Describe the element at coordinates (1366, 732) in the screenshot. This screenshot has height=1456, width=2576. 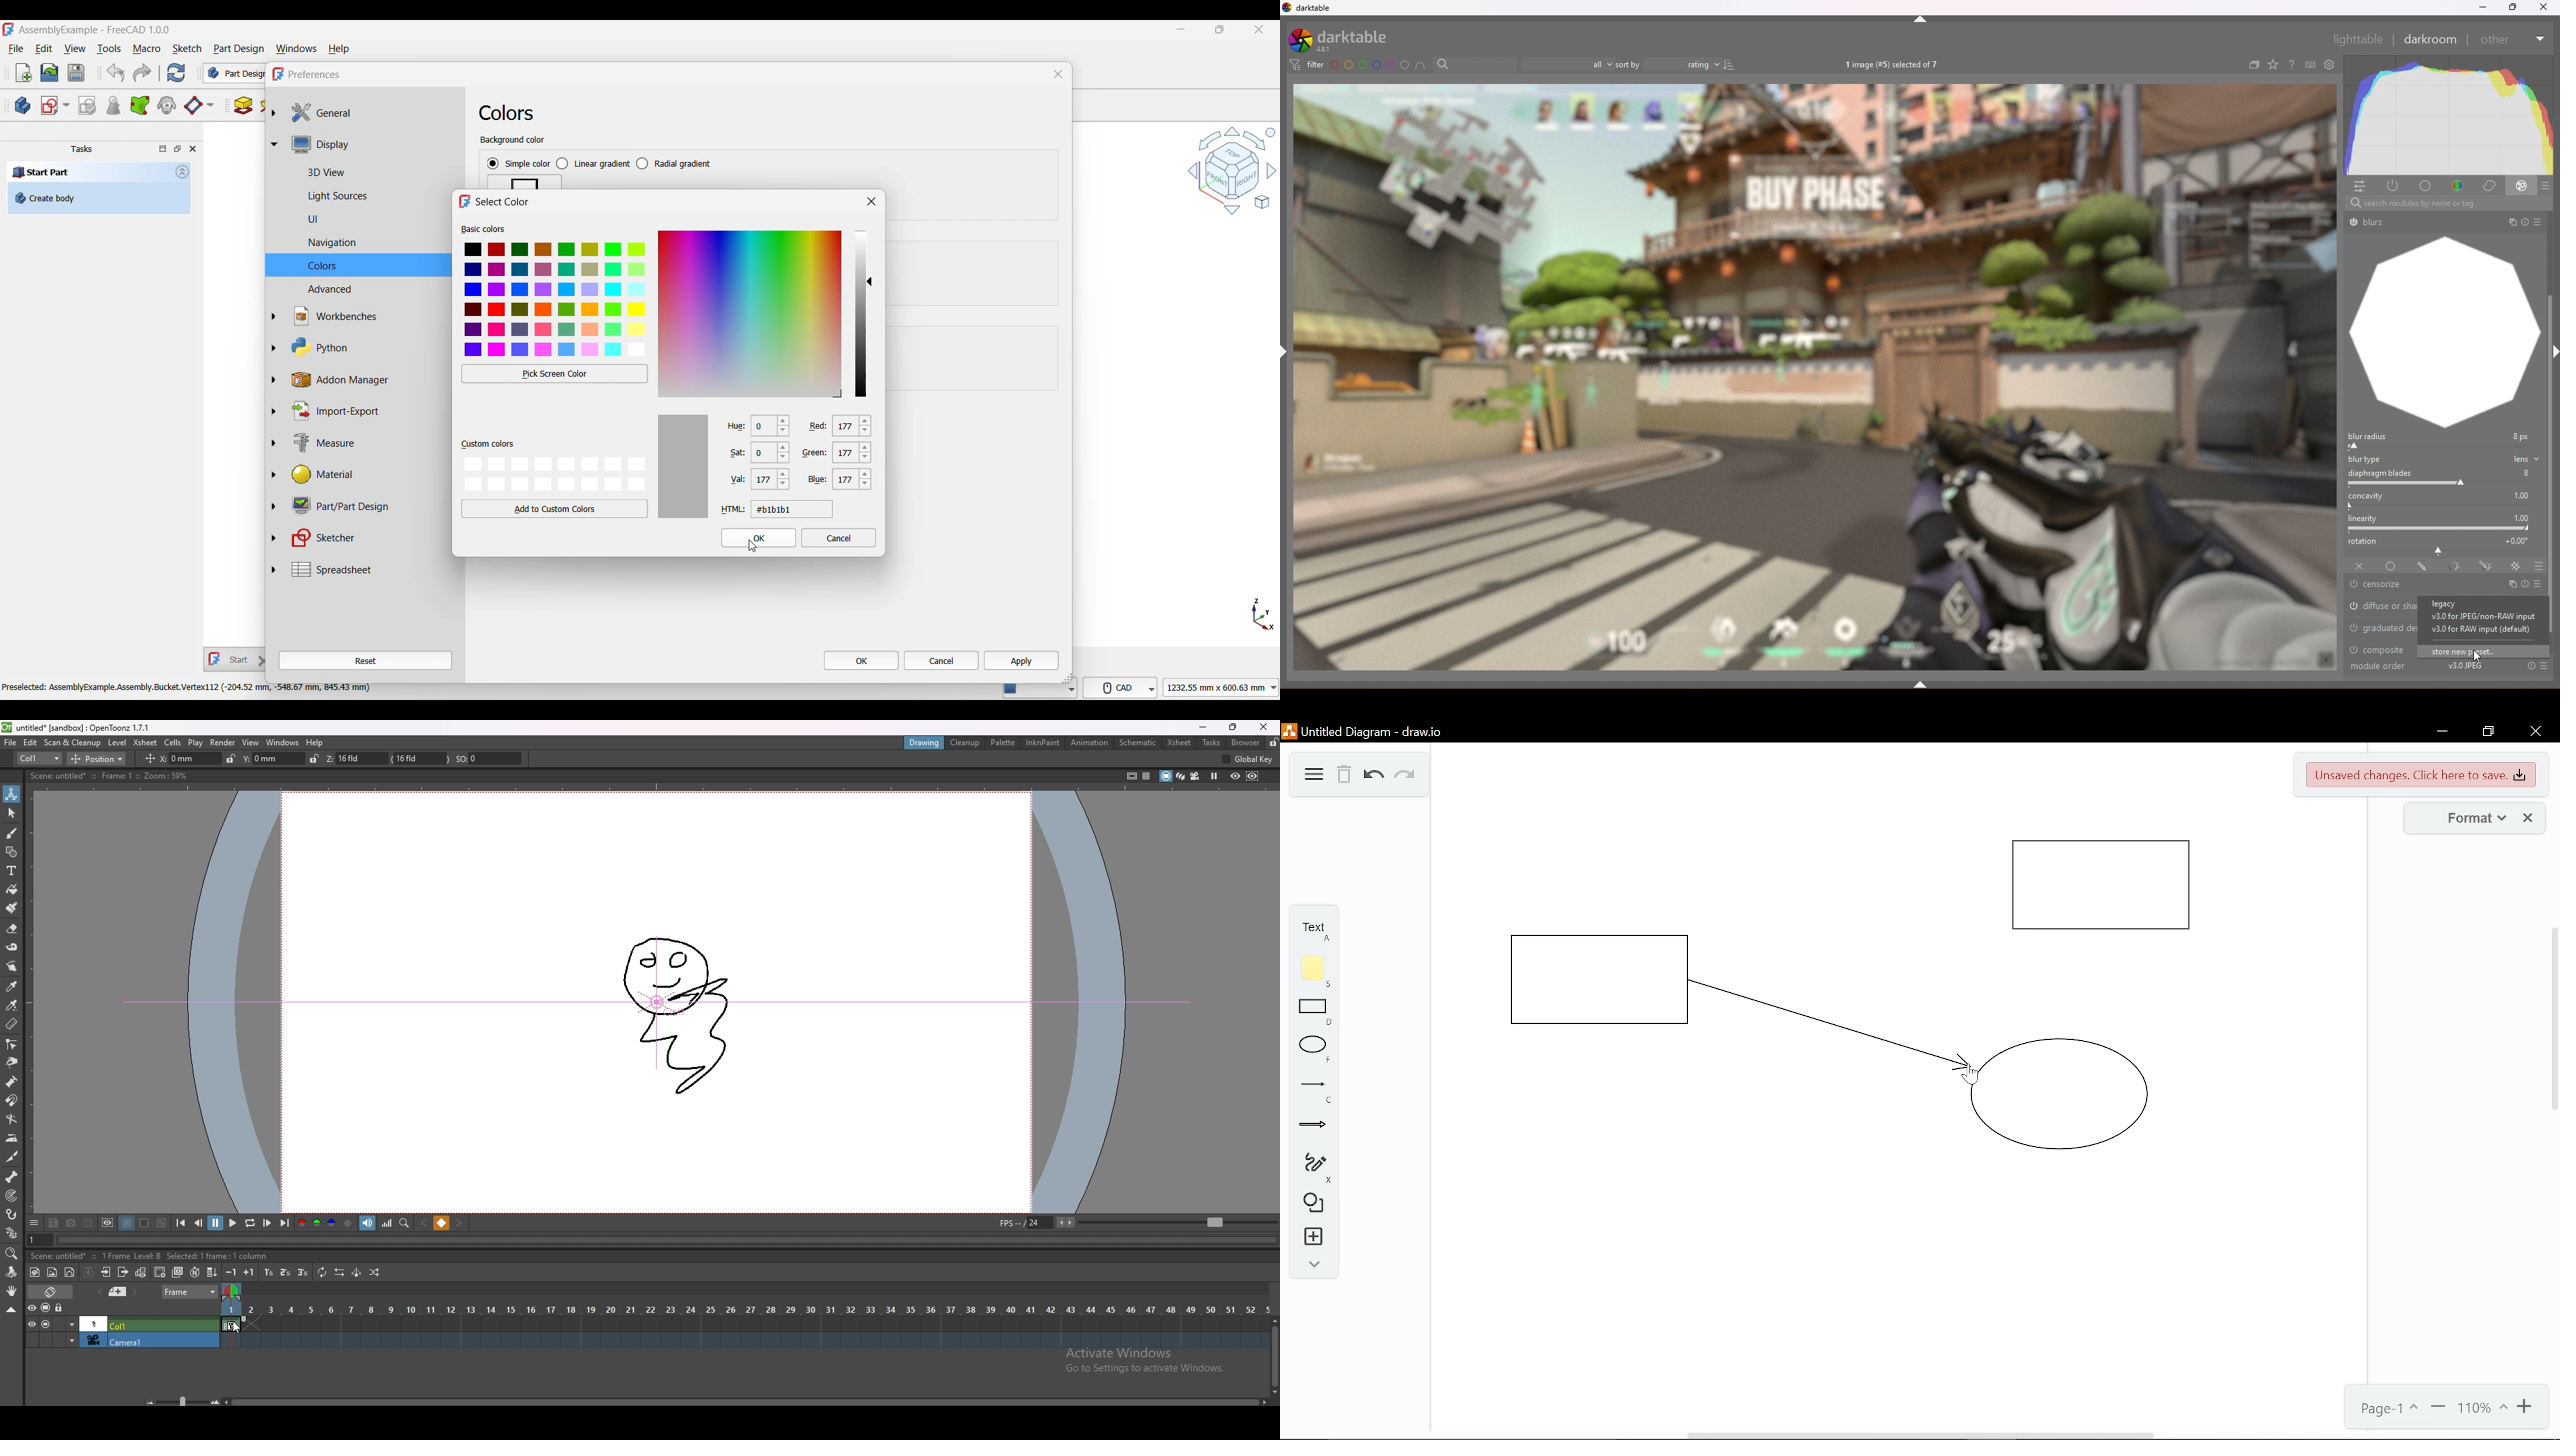
I see `Untitled Diagram - draw.io` at that location.